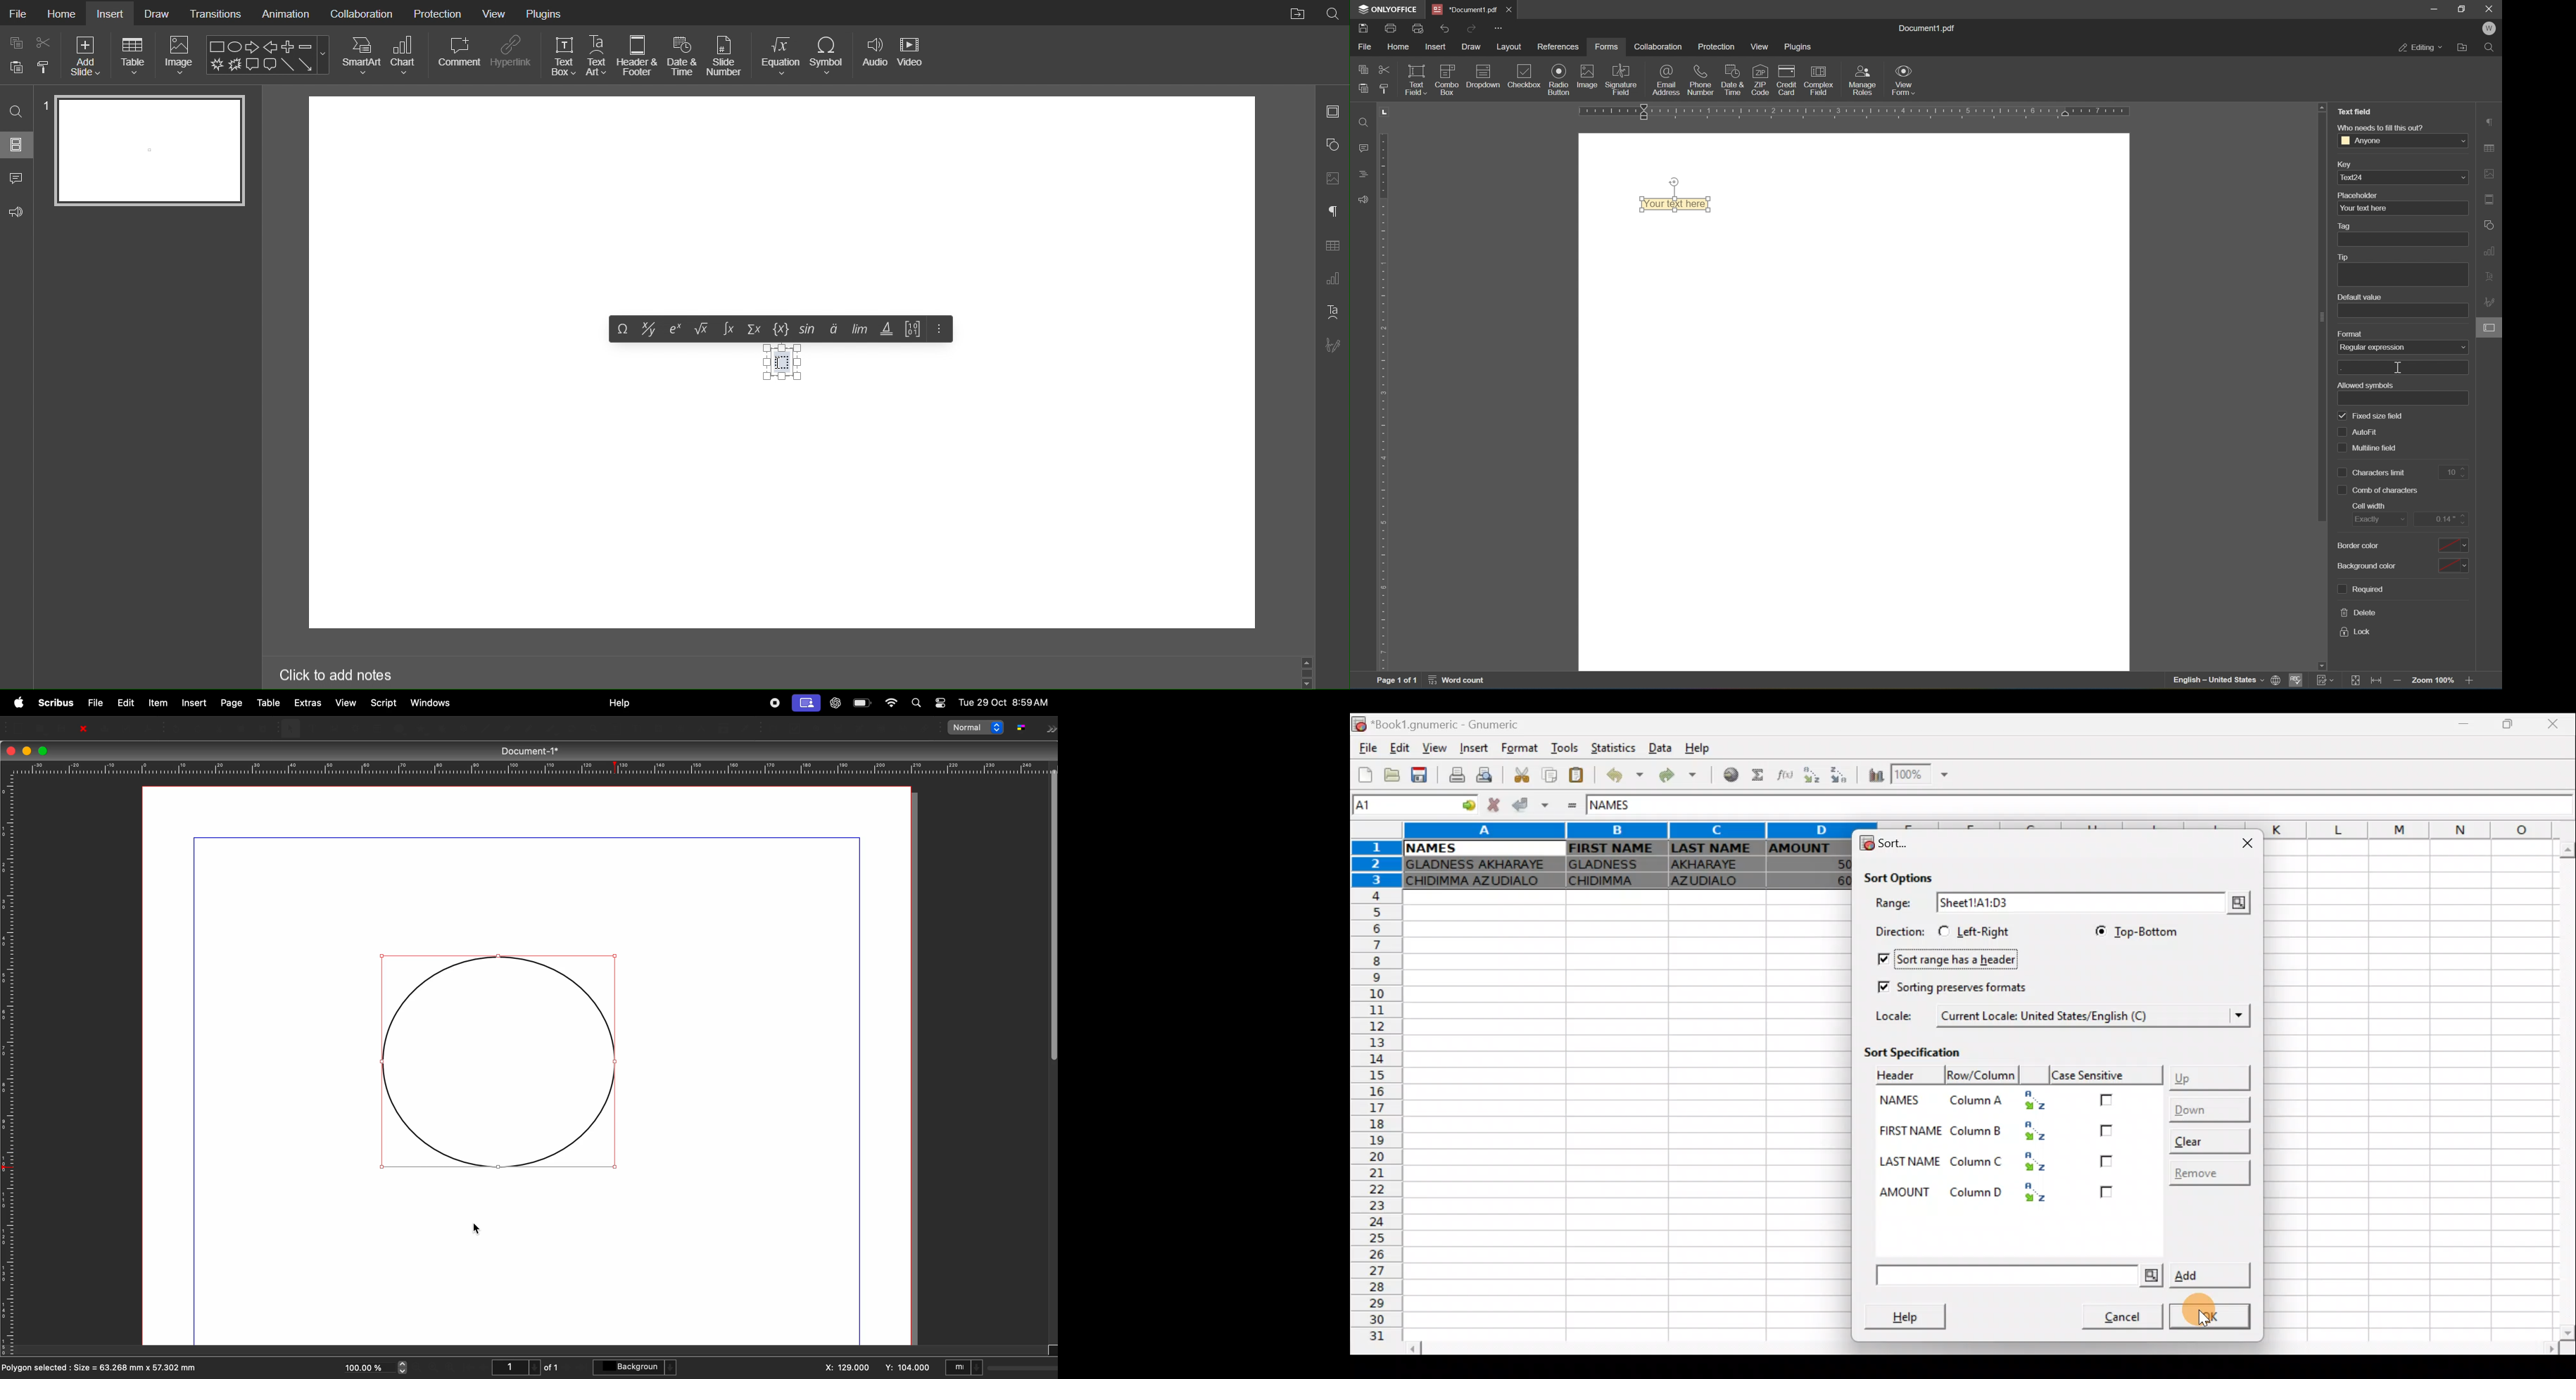 The width and height of the screenshot is (2576, 1400). I want to click on *Book1.gnumeric - Gnumeric, so click(1453, 725).